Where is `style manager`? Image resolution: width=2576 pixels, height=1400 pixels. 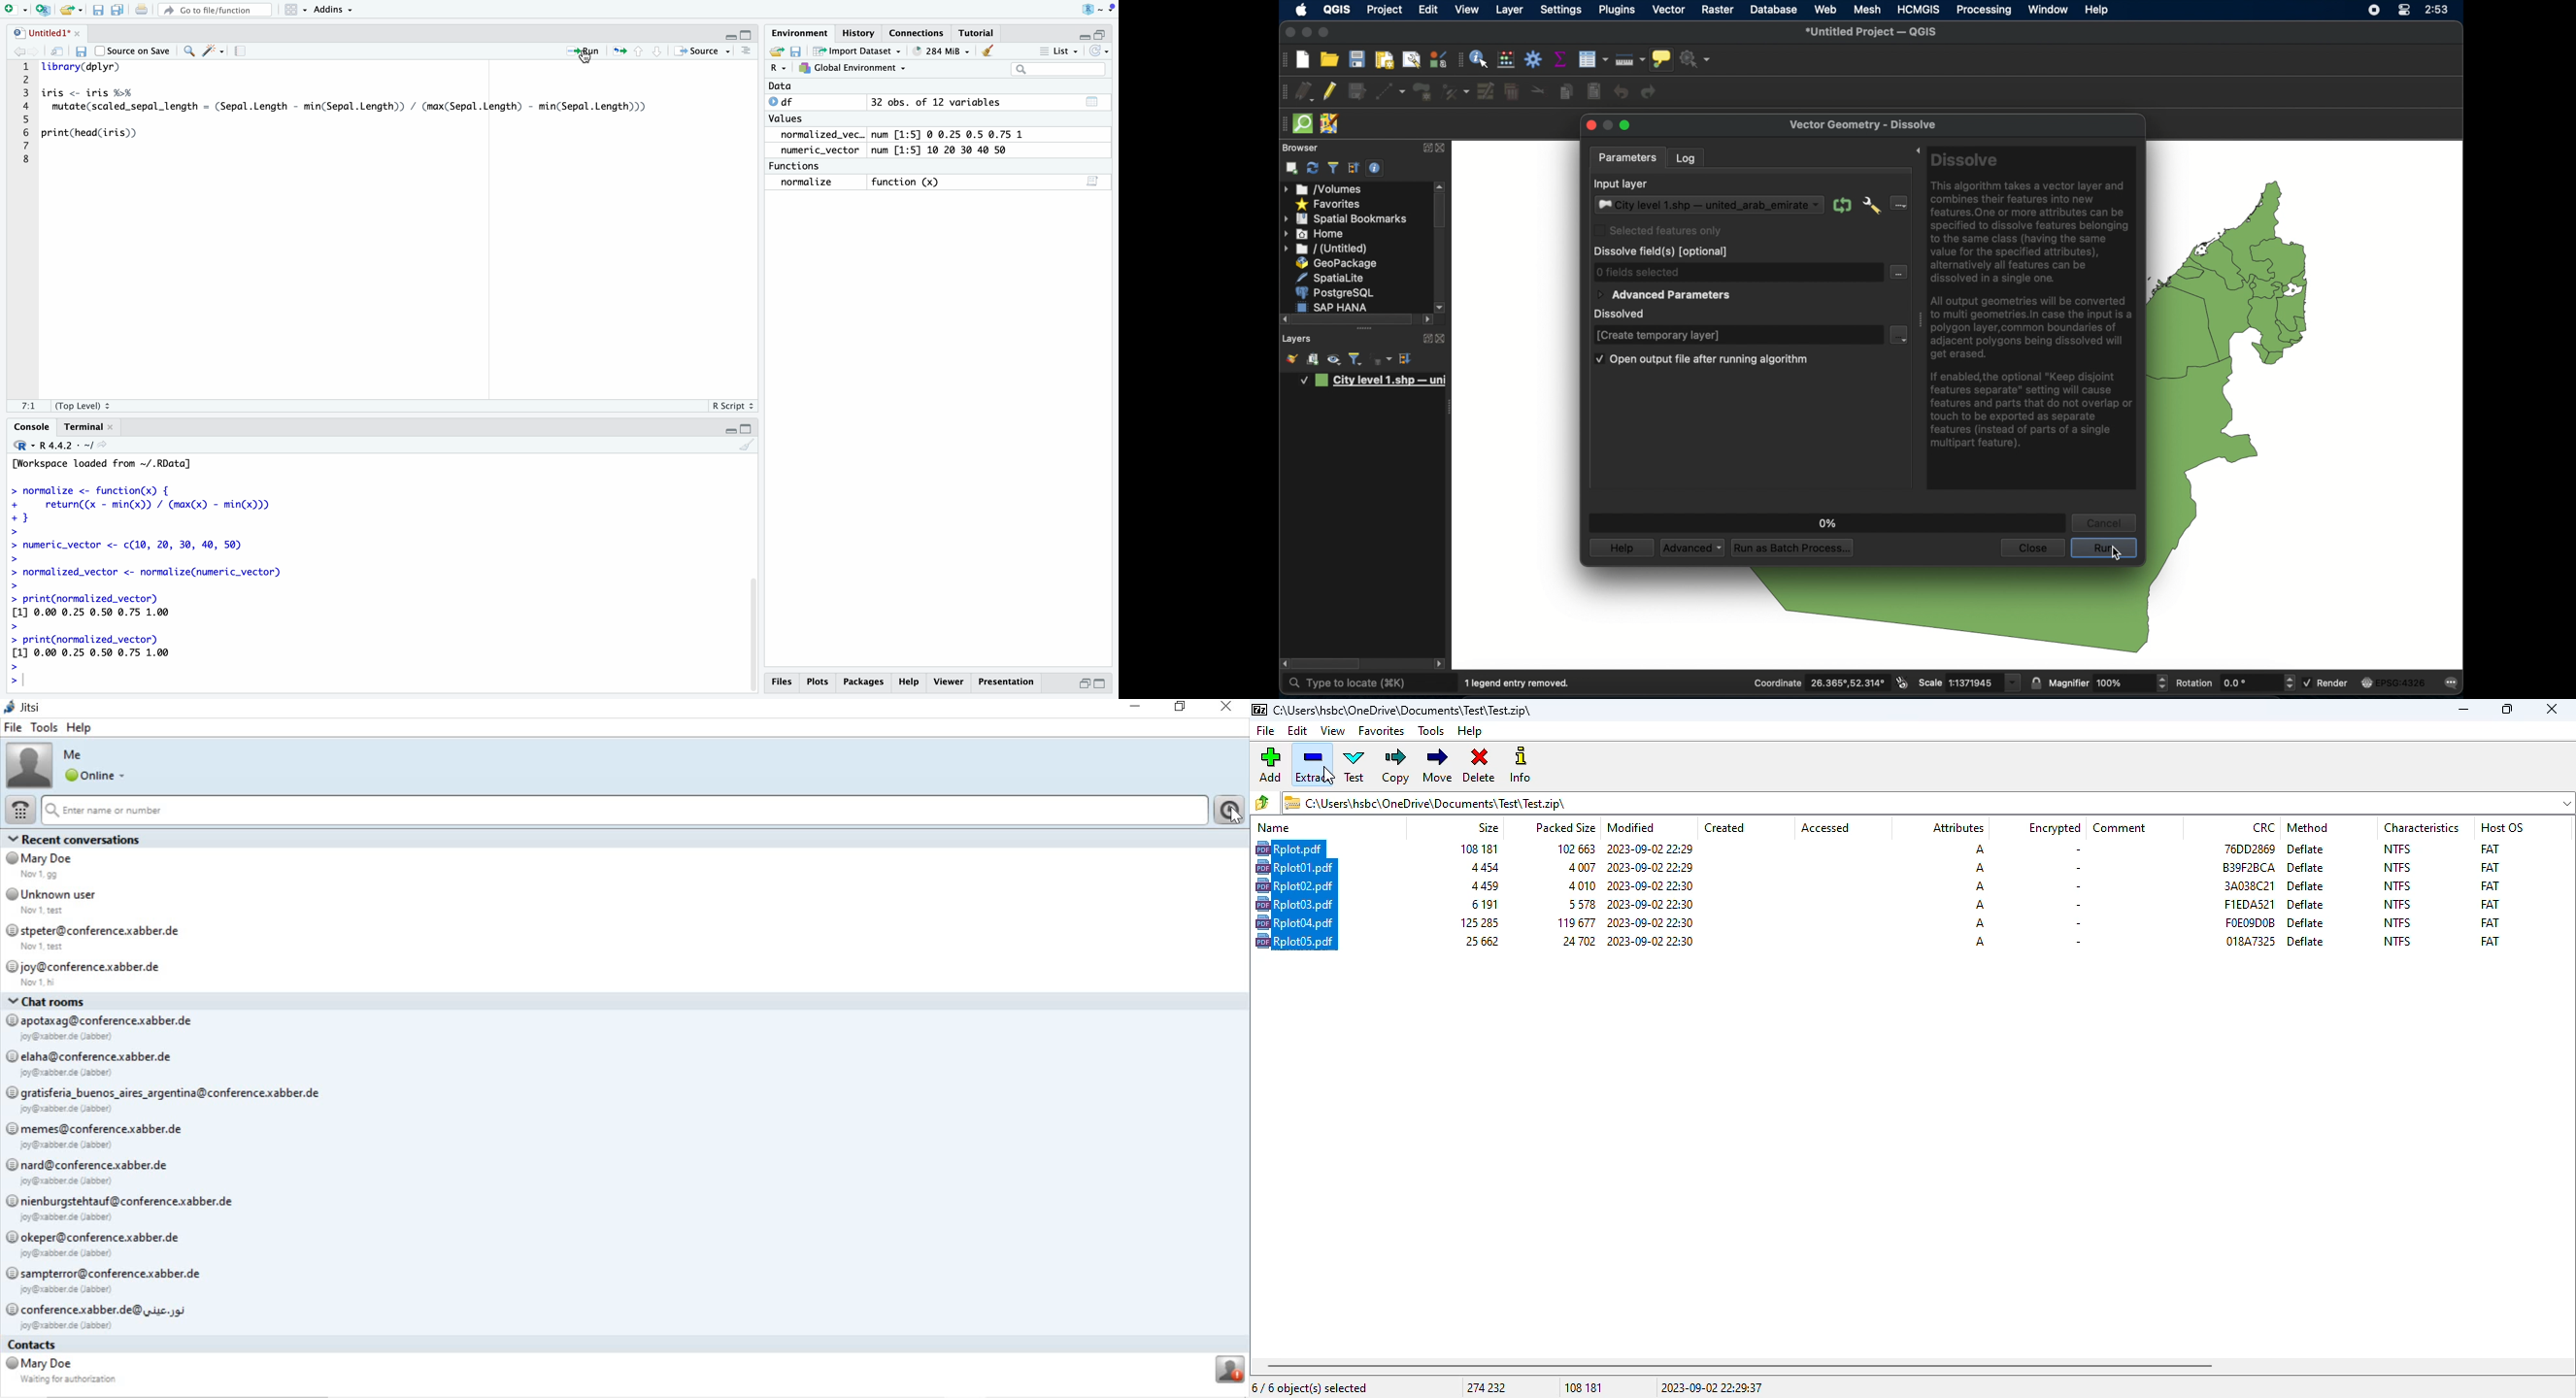
style manager is located at coordinates (1437, 59).